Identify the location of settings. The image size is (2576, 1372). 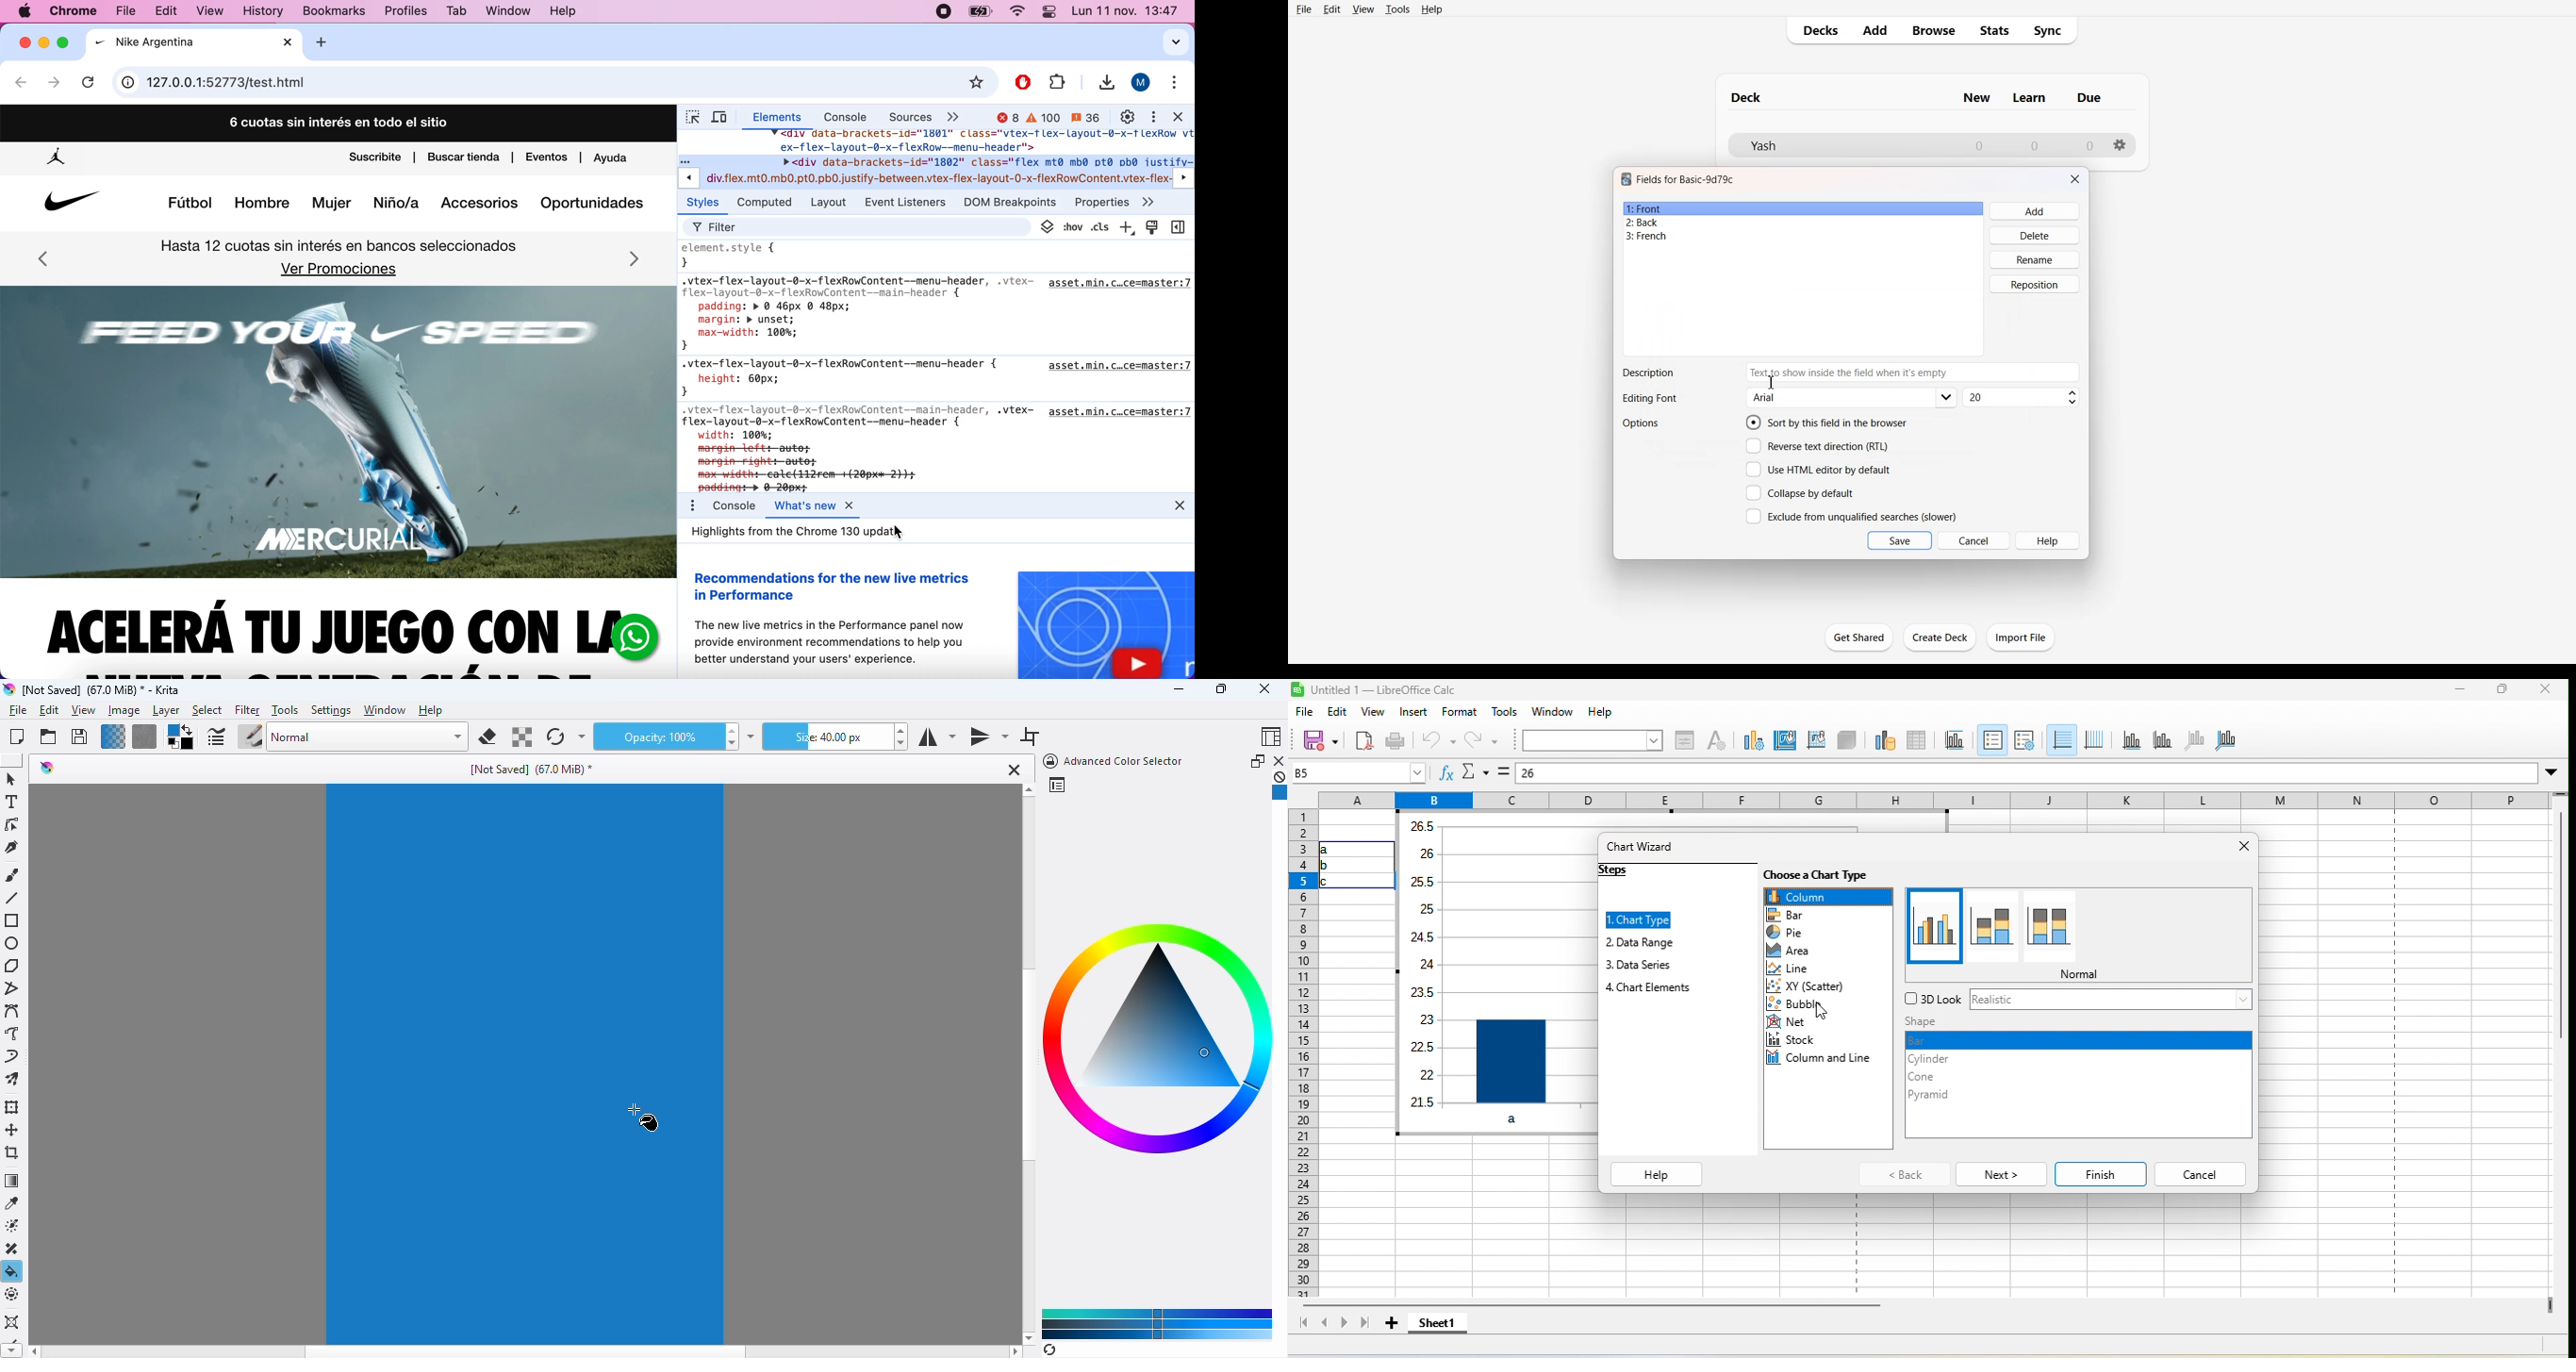
(332, 711).